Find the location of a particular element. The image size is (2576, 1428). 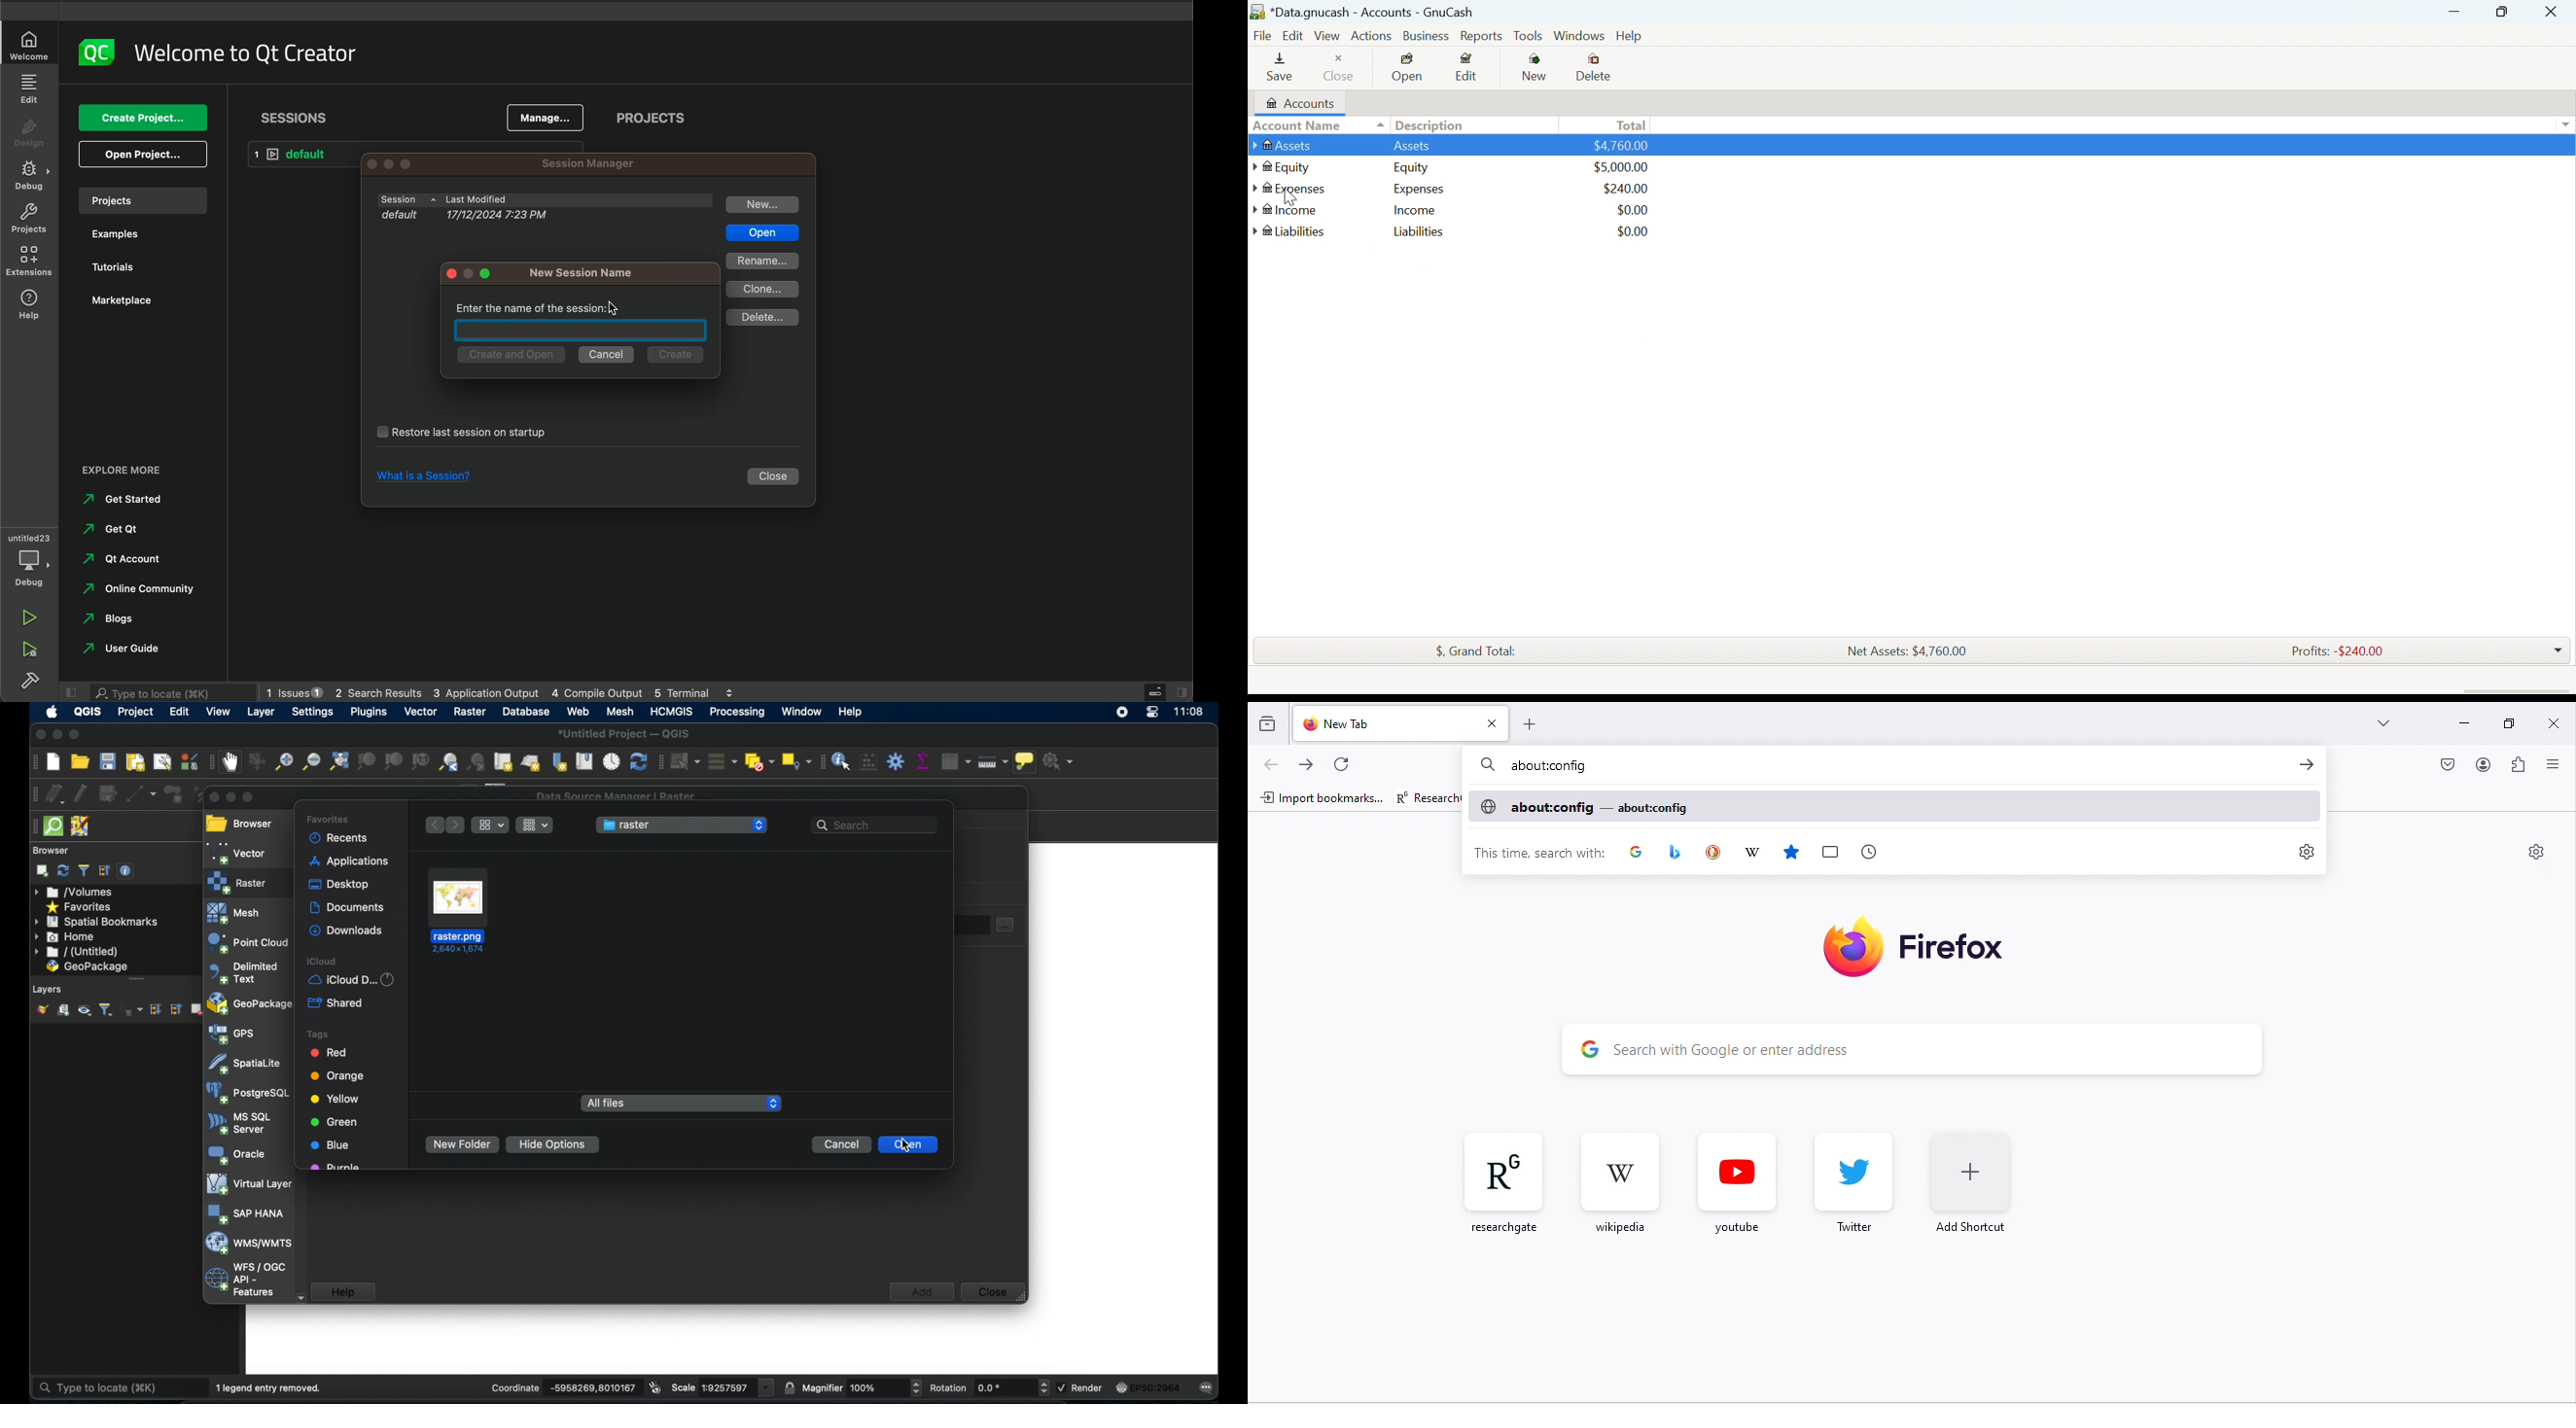

filter layer is located at coordinates (106, 1009).